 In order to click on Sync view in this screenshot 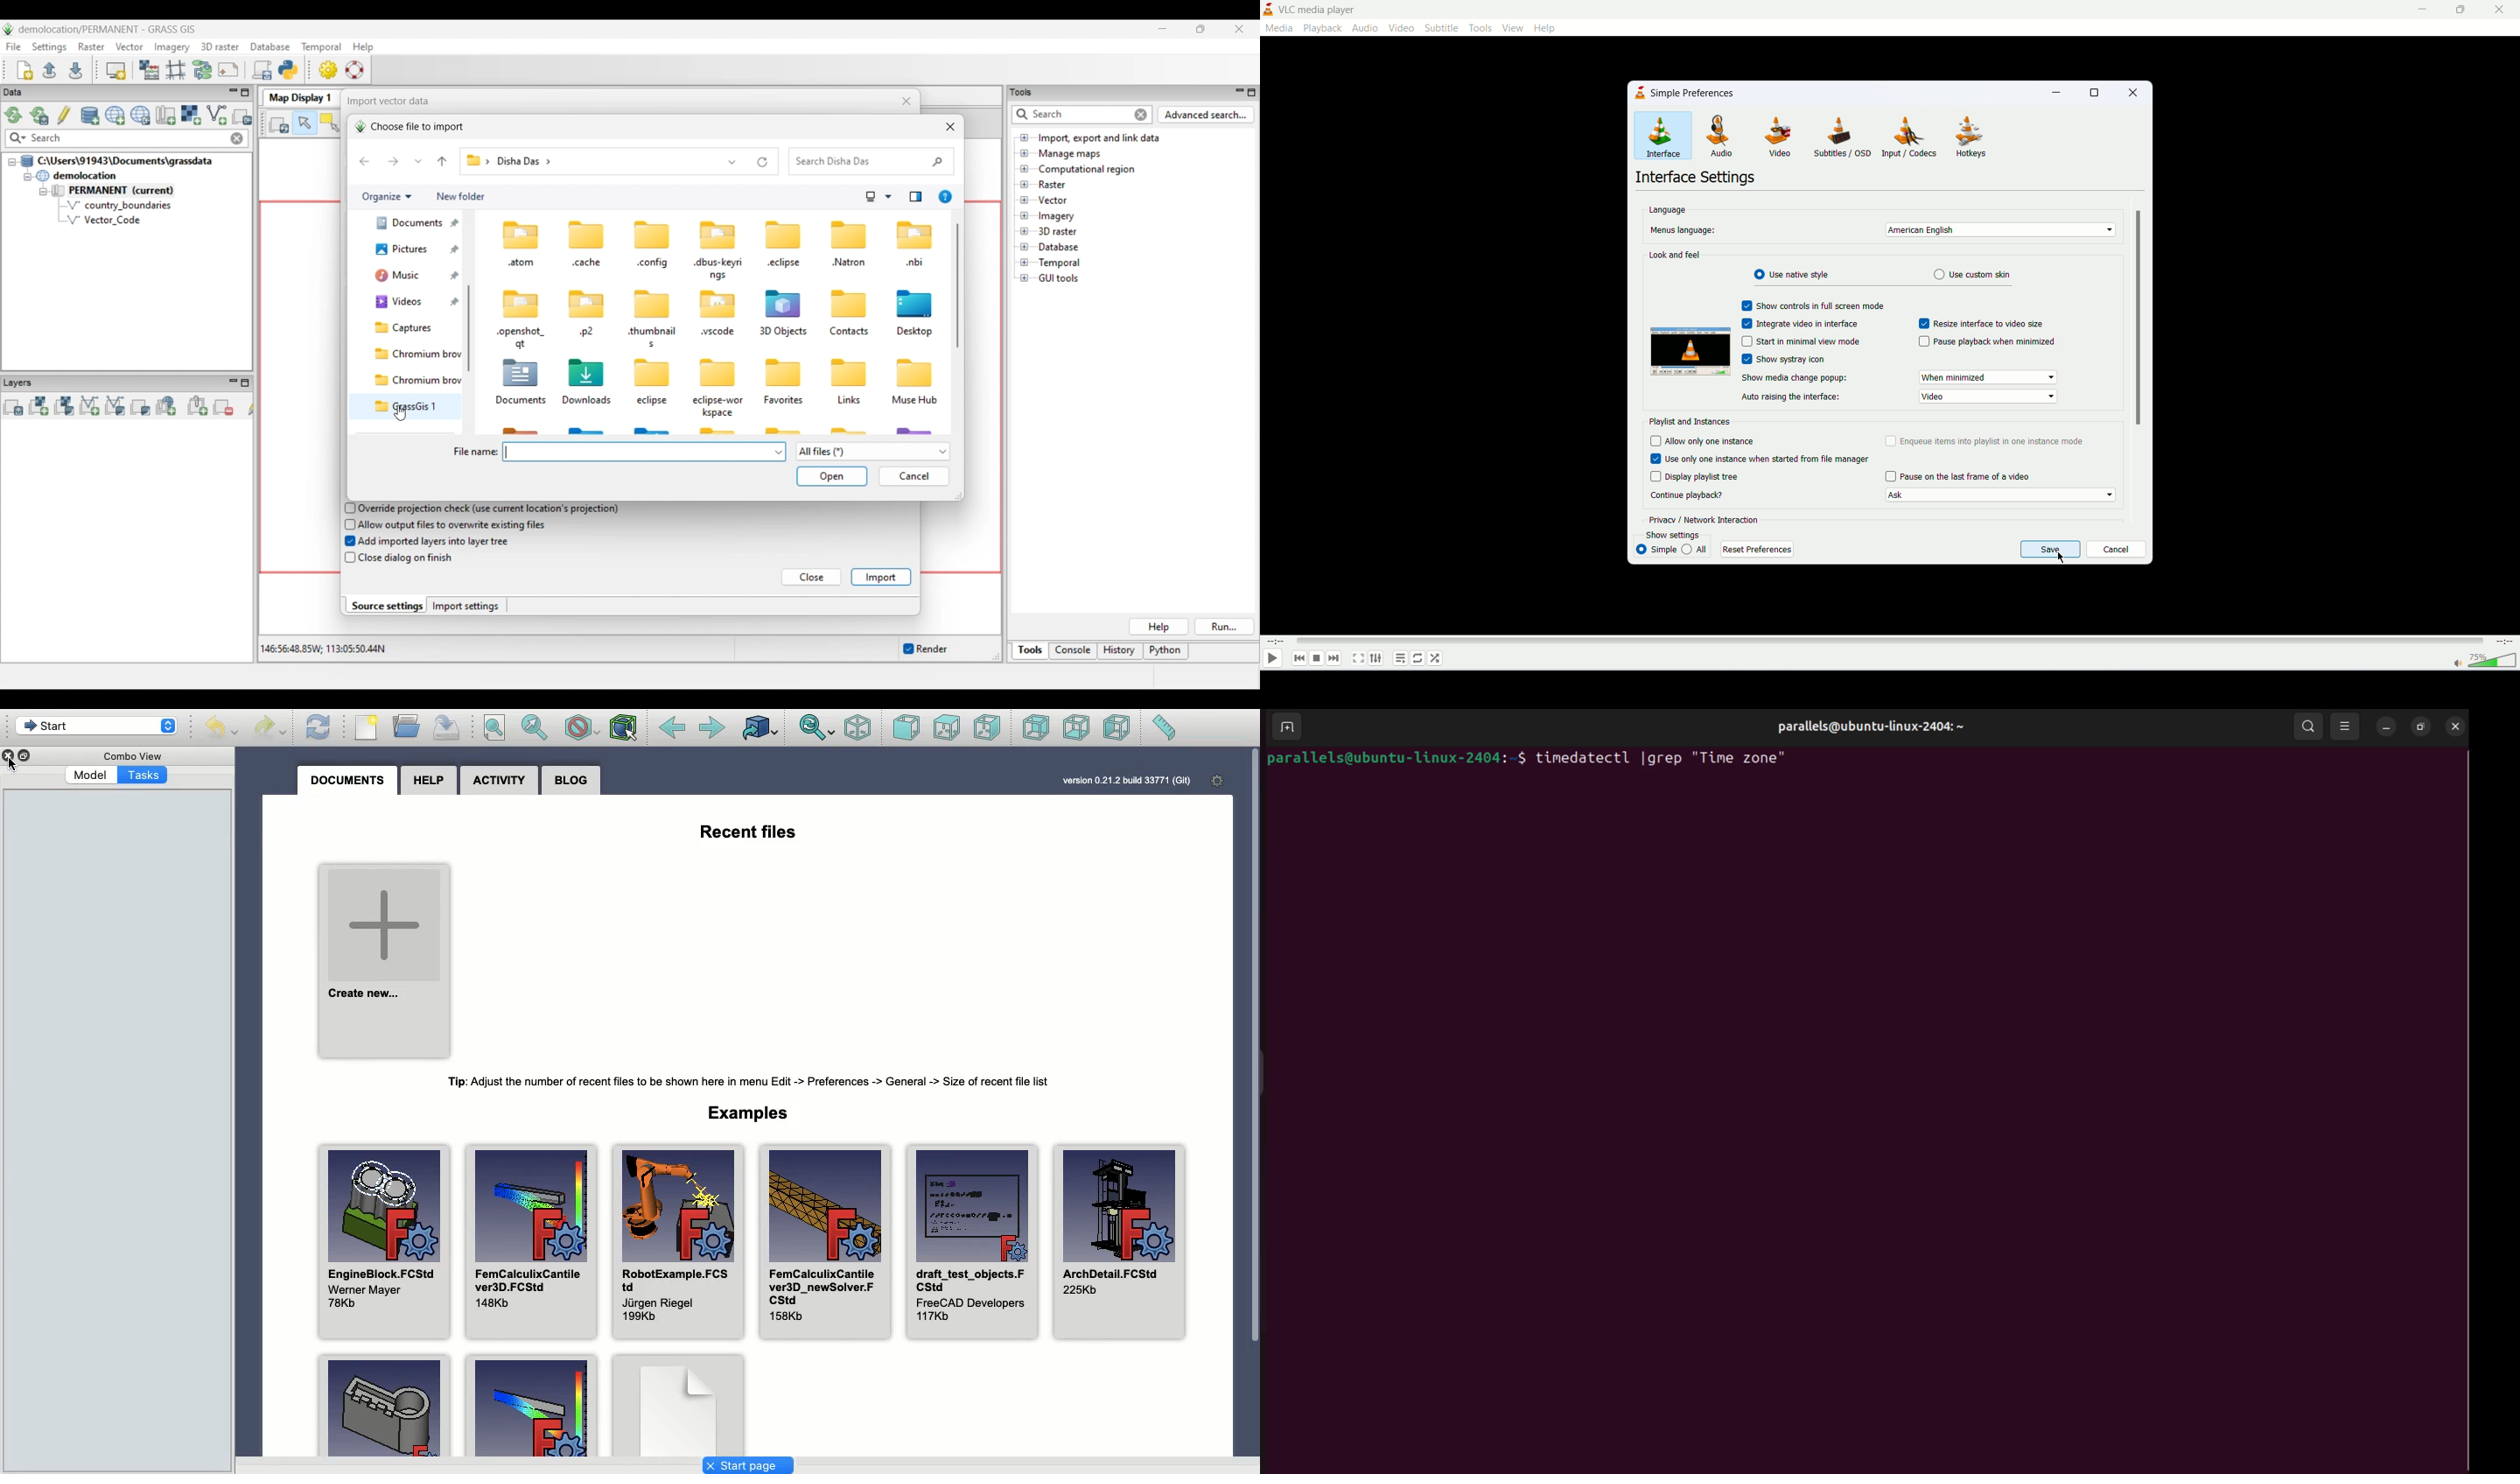, I will do `click(816, 727)`.